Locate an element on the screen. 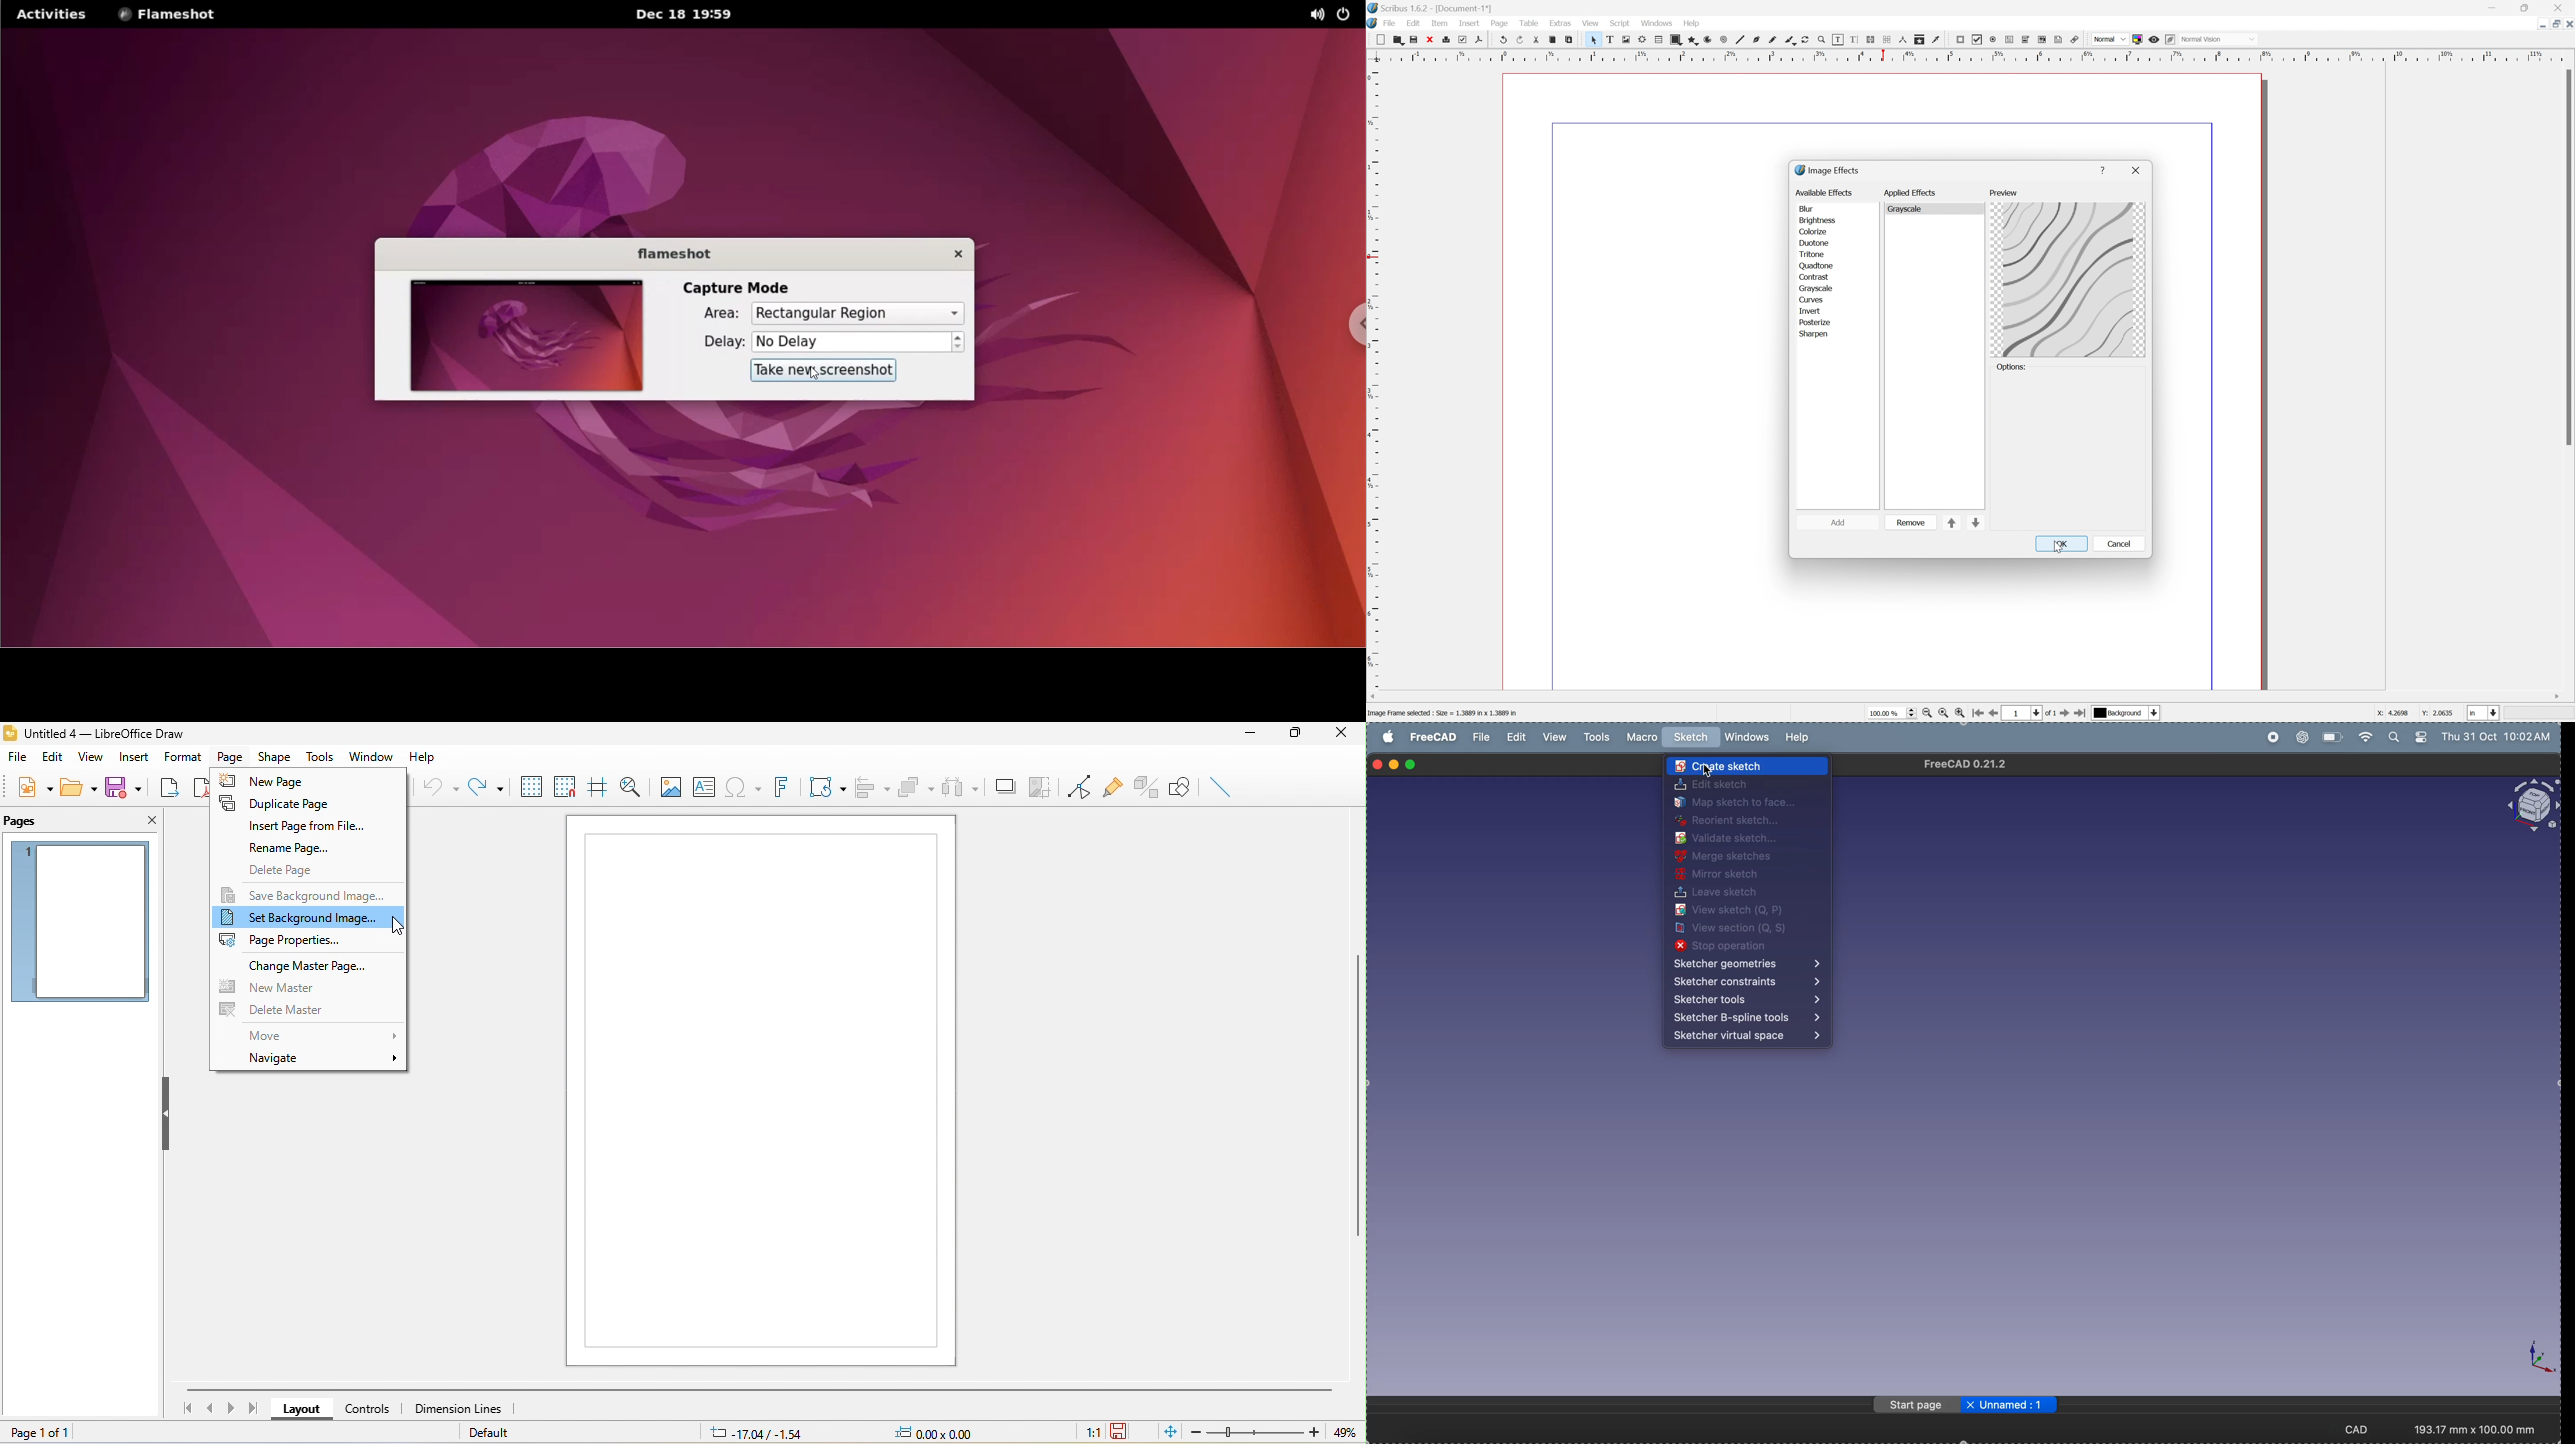 Image resolution: width=2576 pixels, height=1456 pixels. battery is located at coordinates (2331, 735).